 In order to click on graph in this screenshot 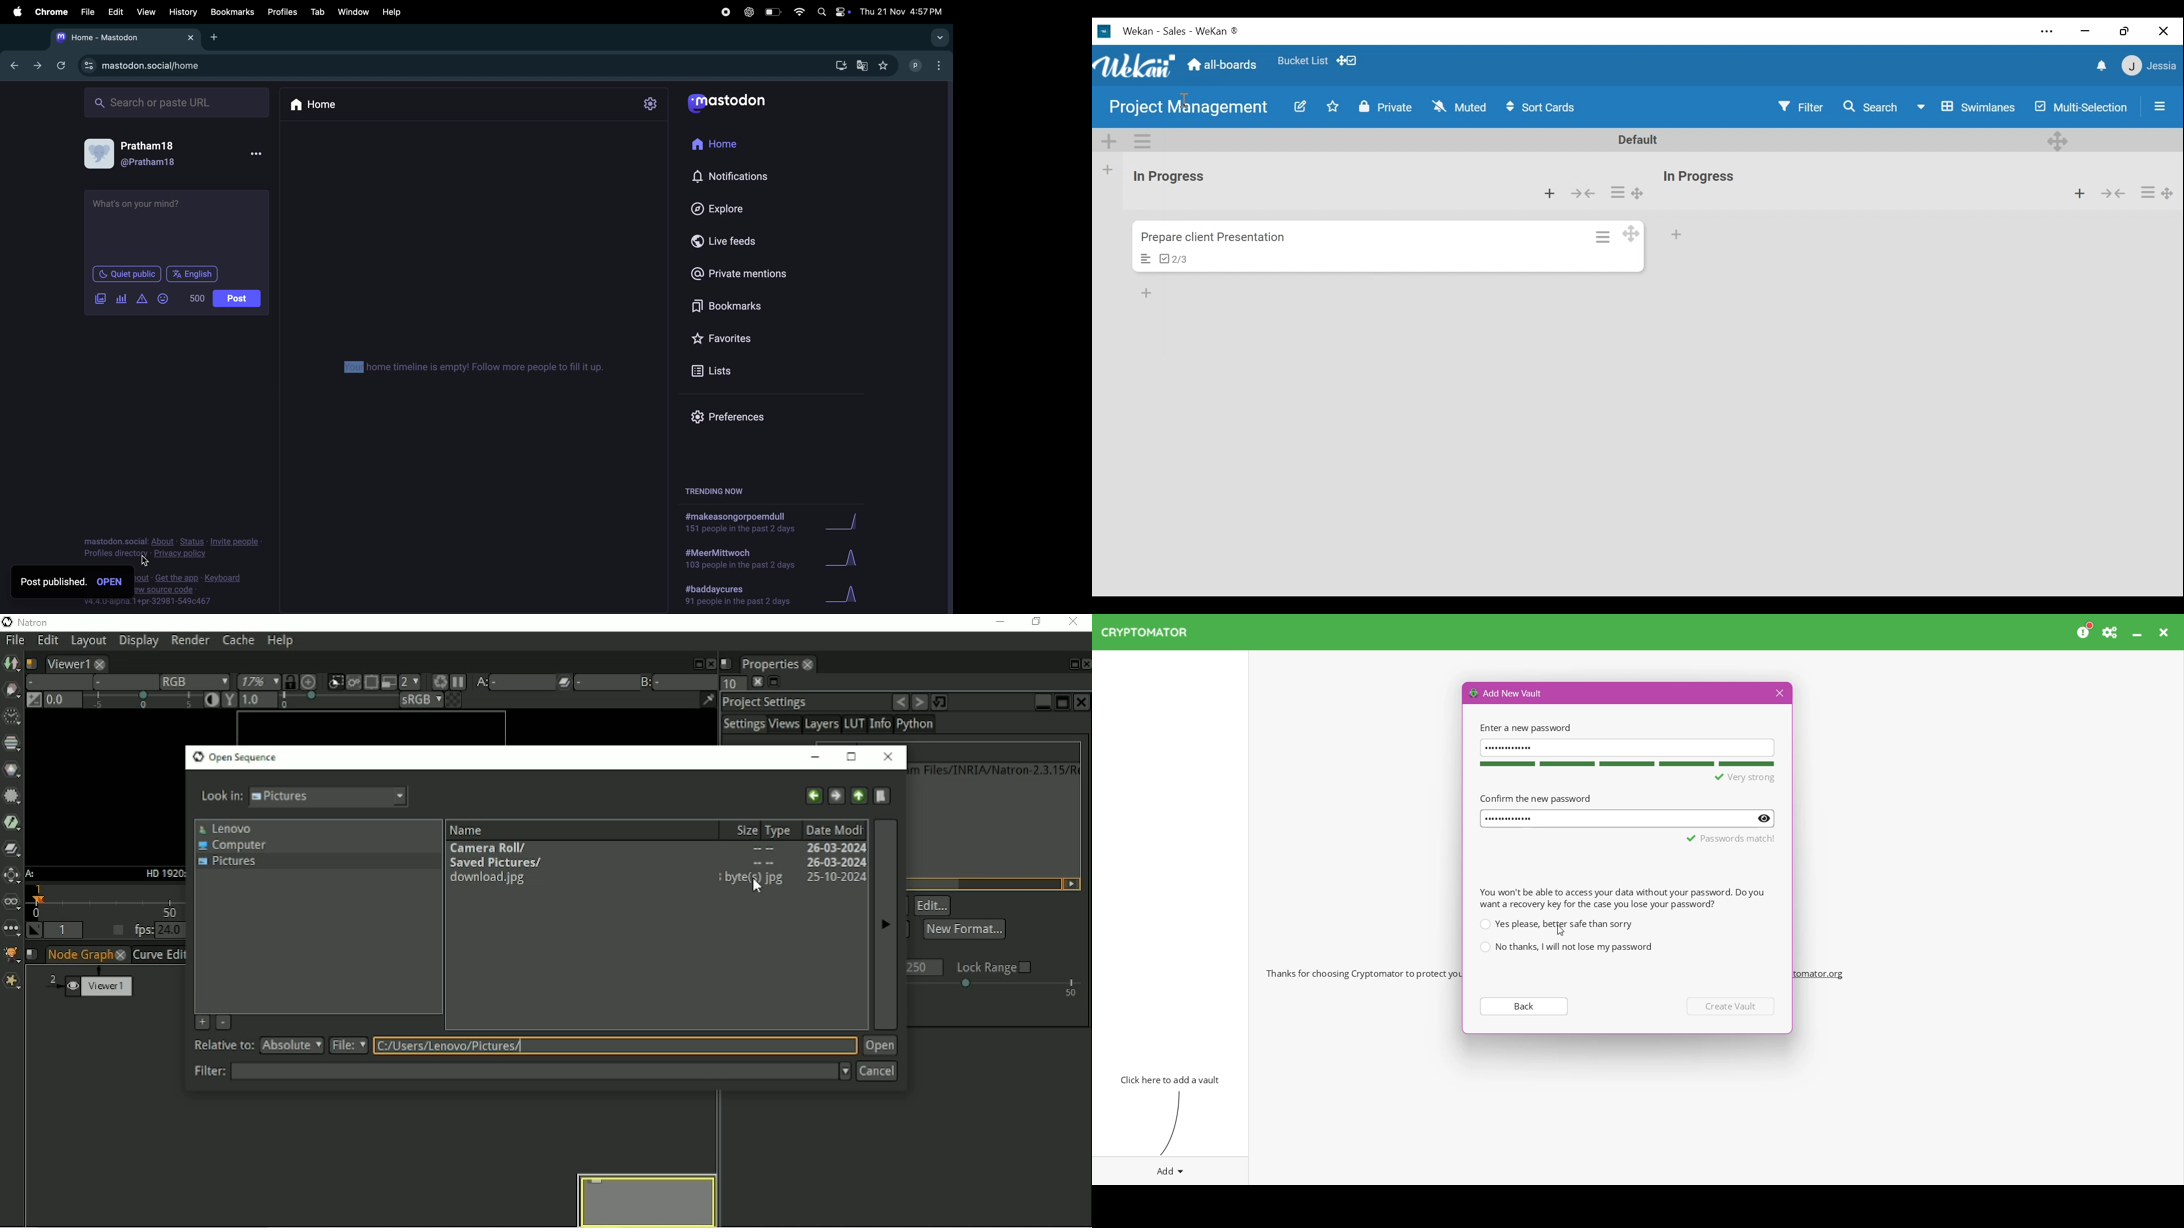, I will do `click(845, 595)`.